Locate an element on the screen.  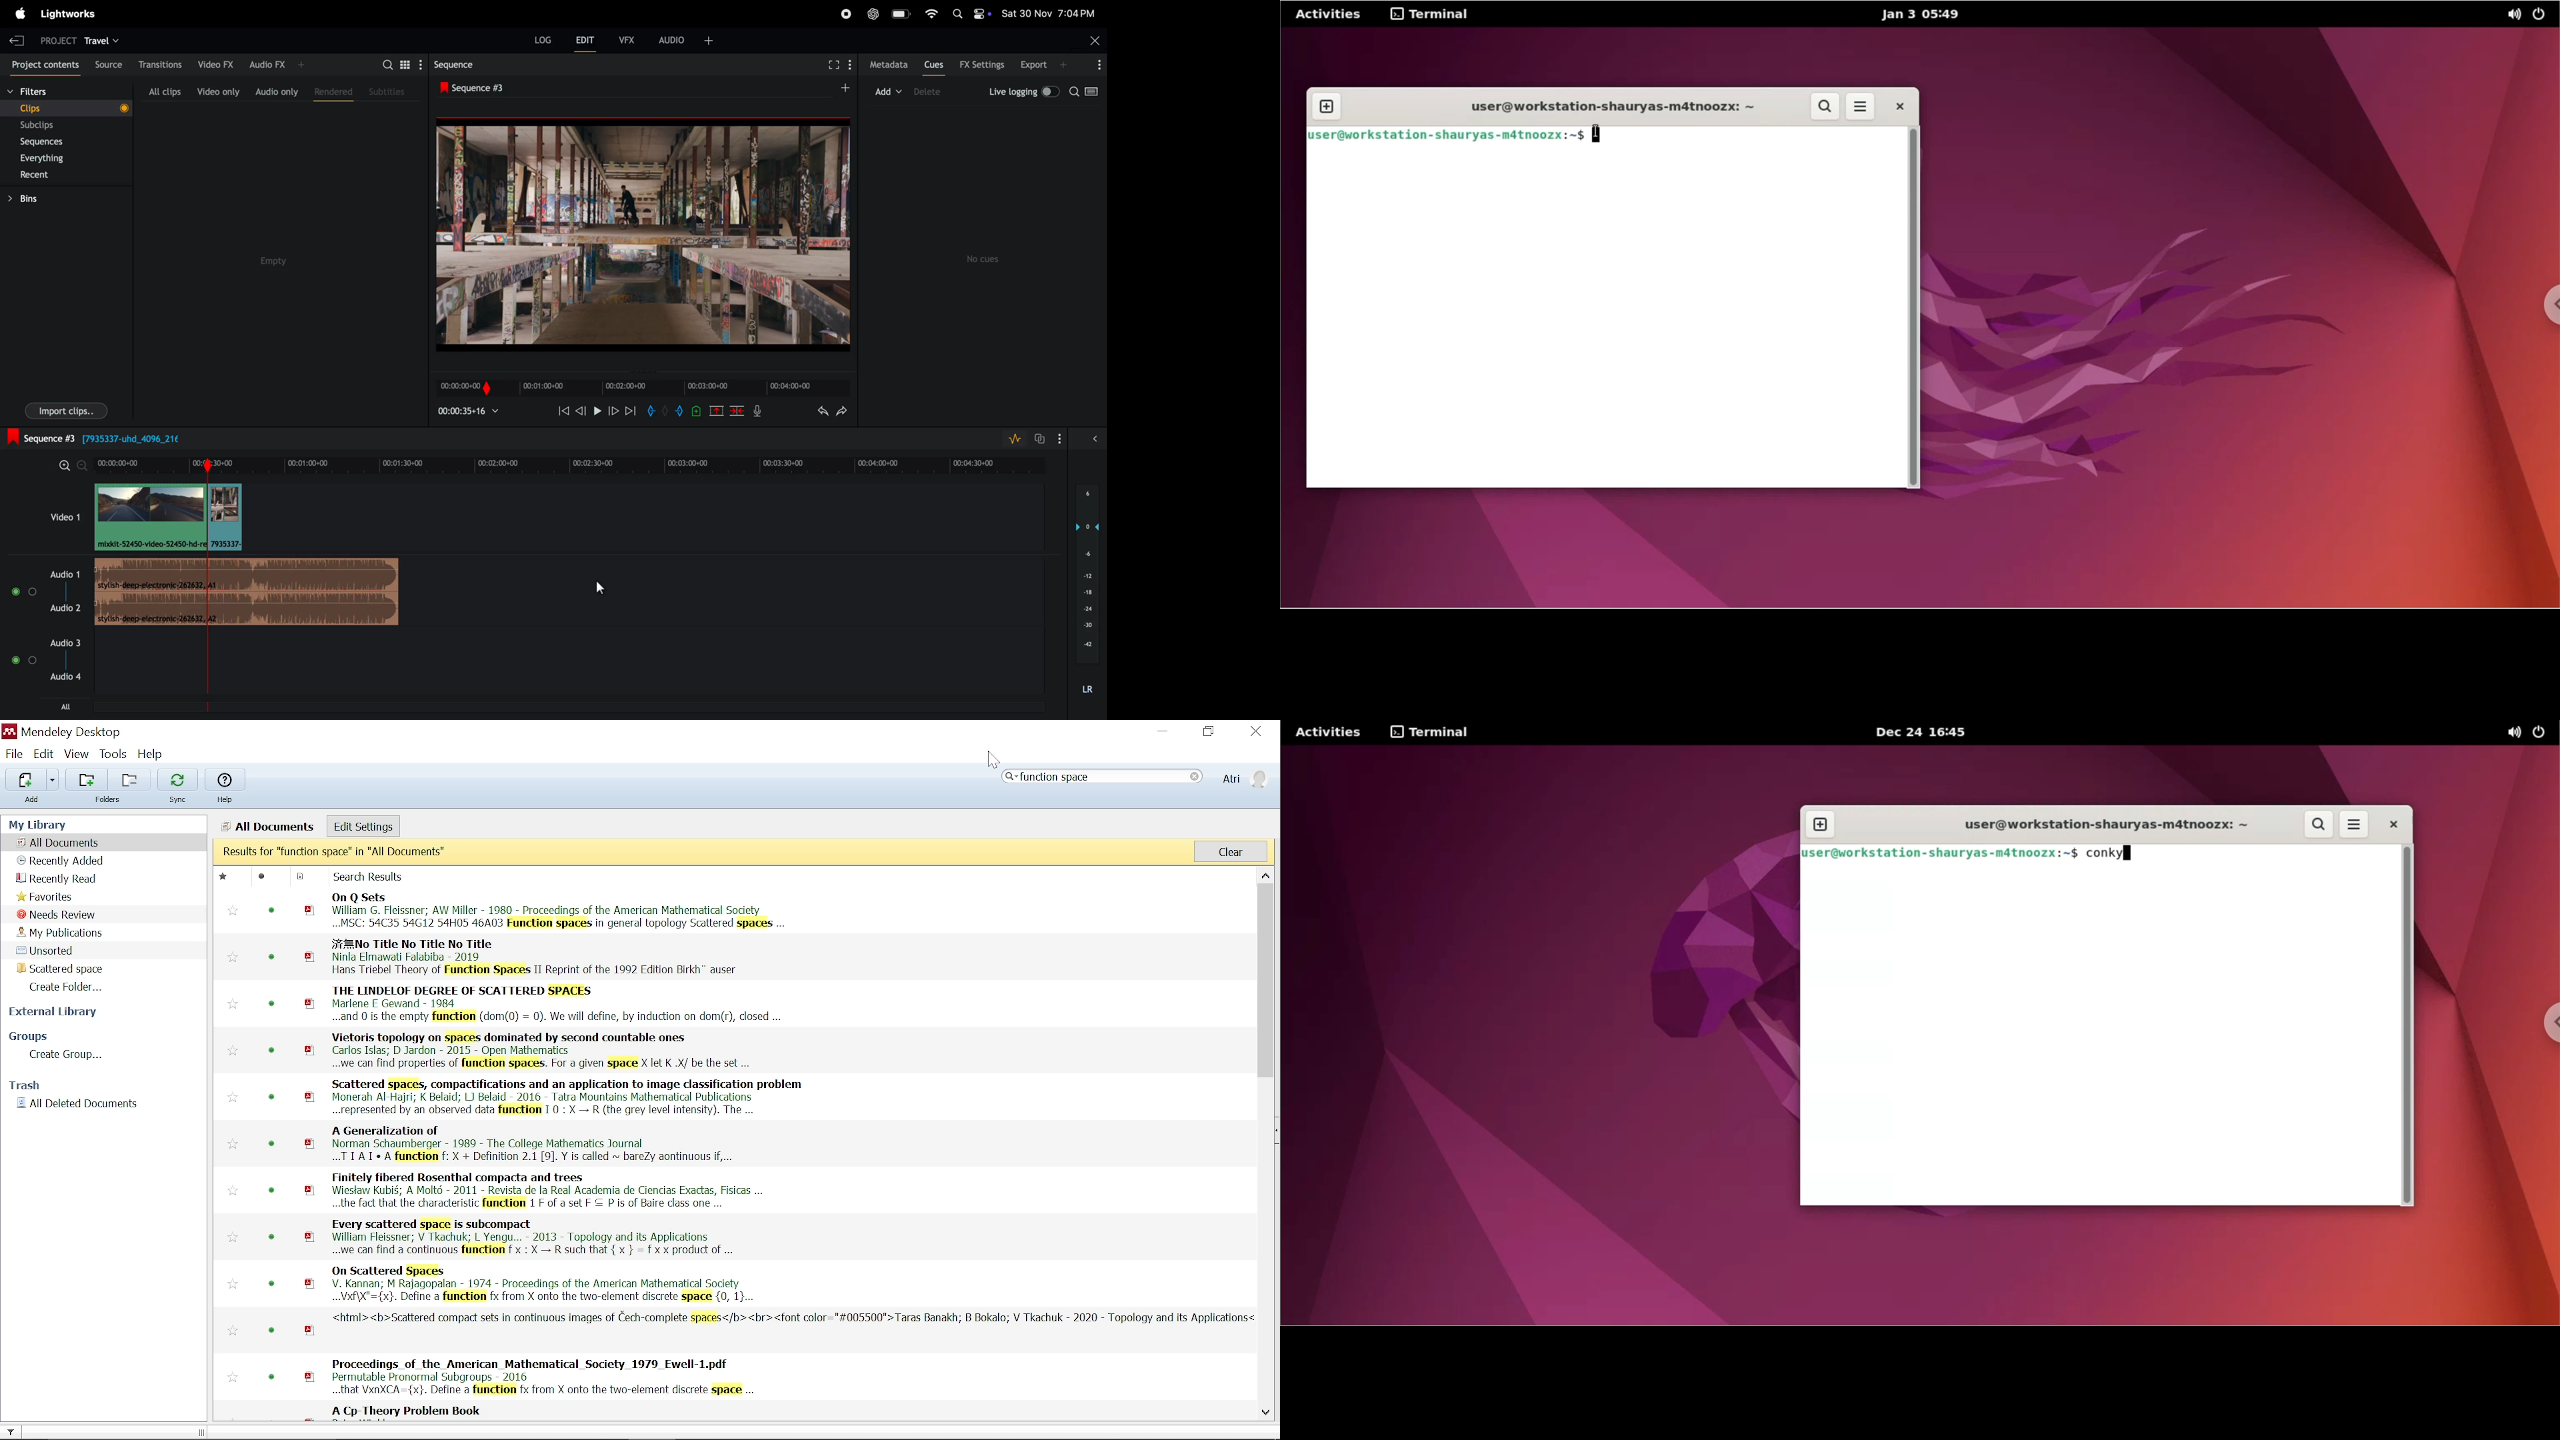
audio omly is located at coordinates (276, 90).